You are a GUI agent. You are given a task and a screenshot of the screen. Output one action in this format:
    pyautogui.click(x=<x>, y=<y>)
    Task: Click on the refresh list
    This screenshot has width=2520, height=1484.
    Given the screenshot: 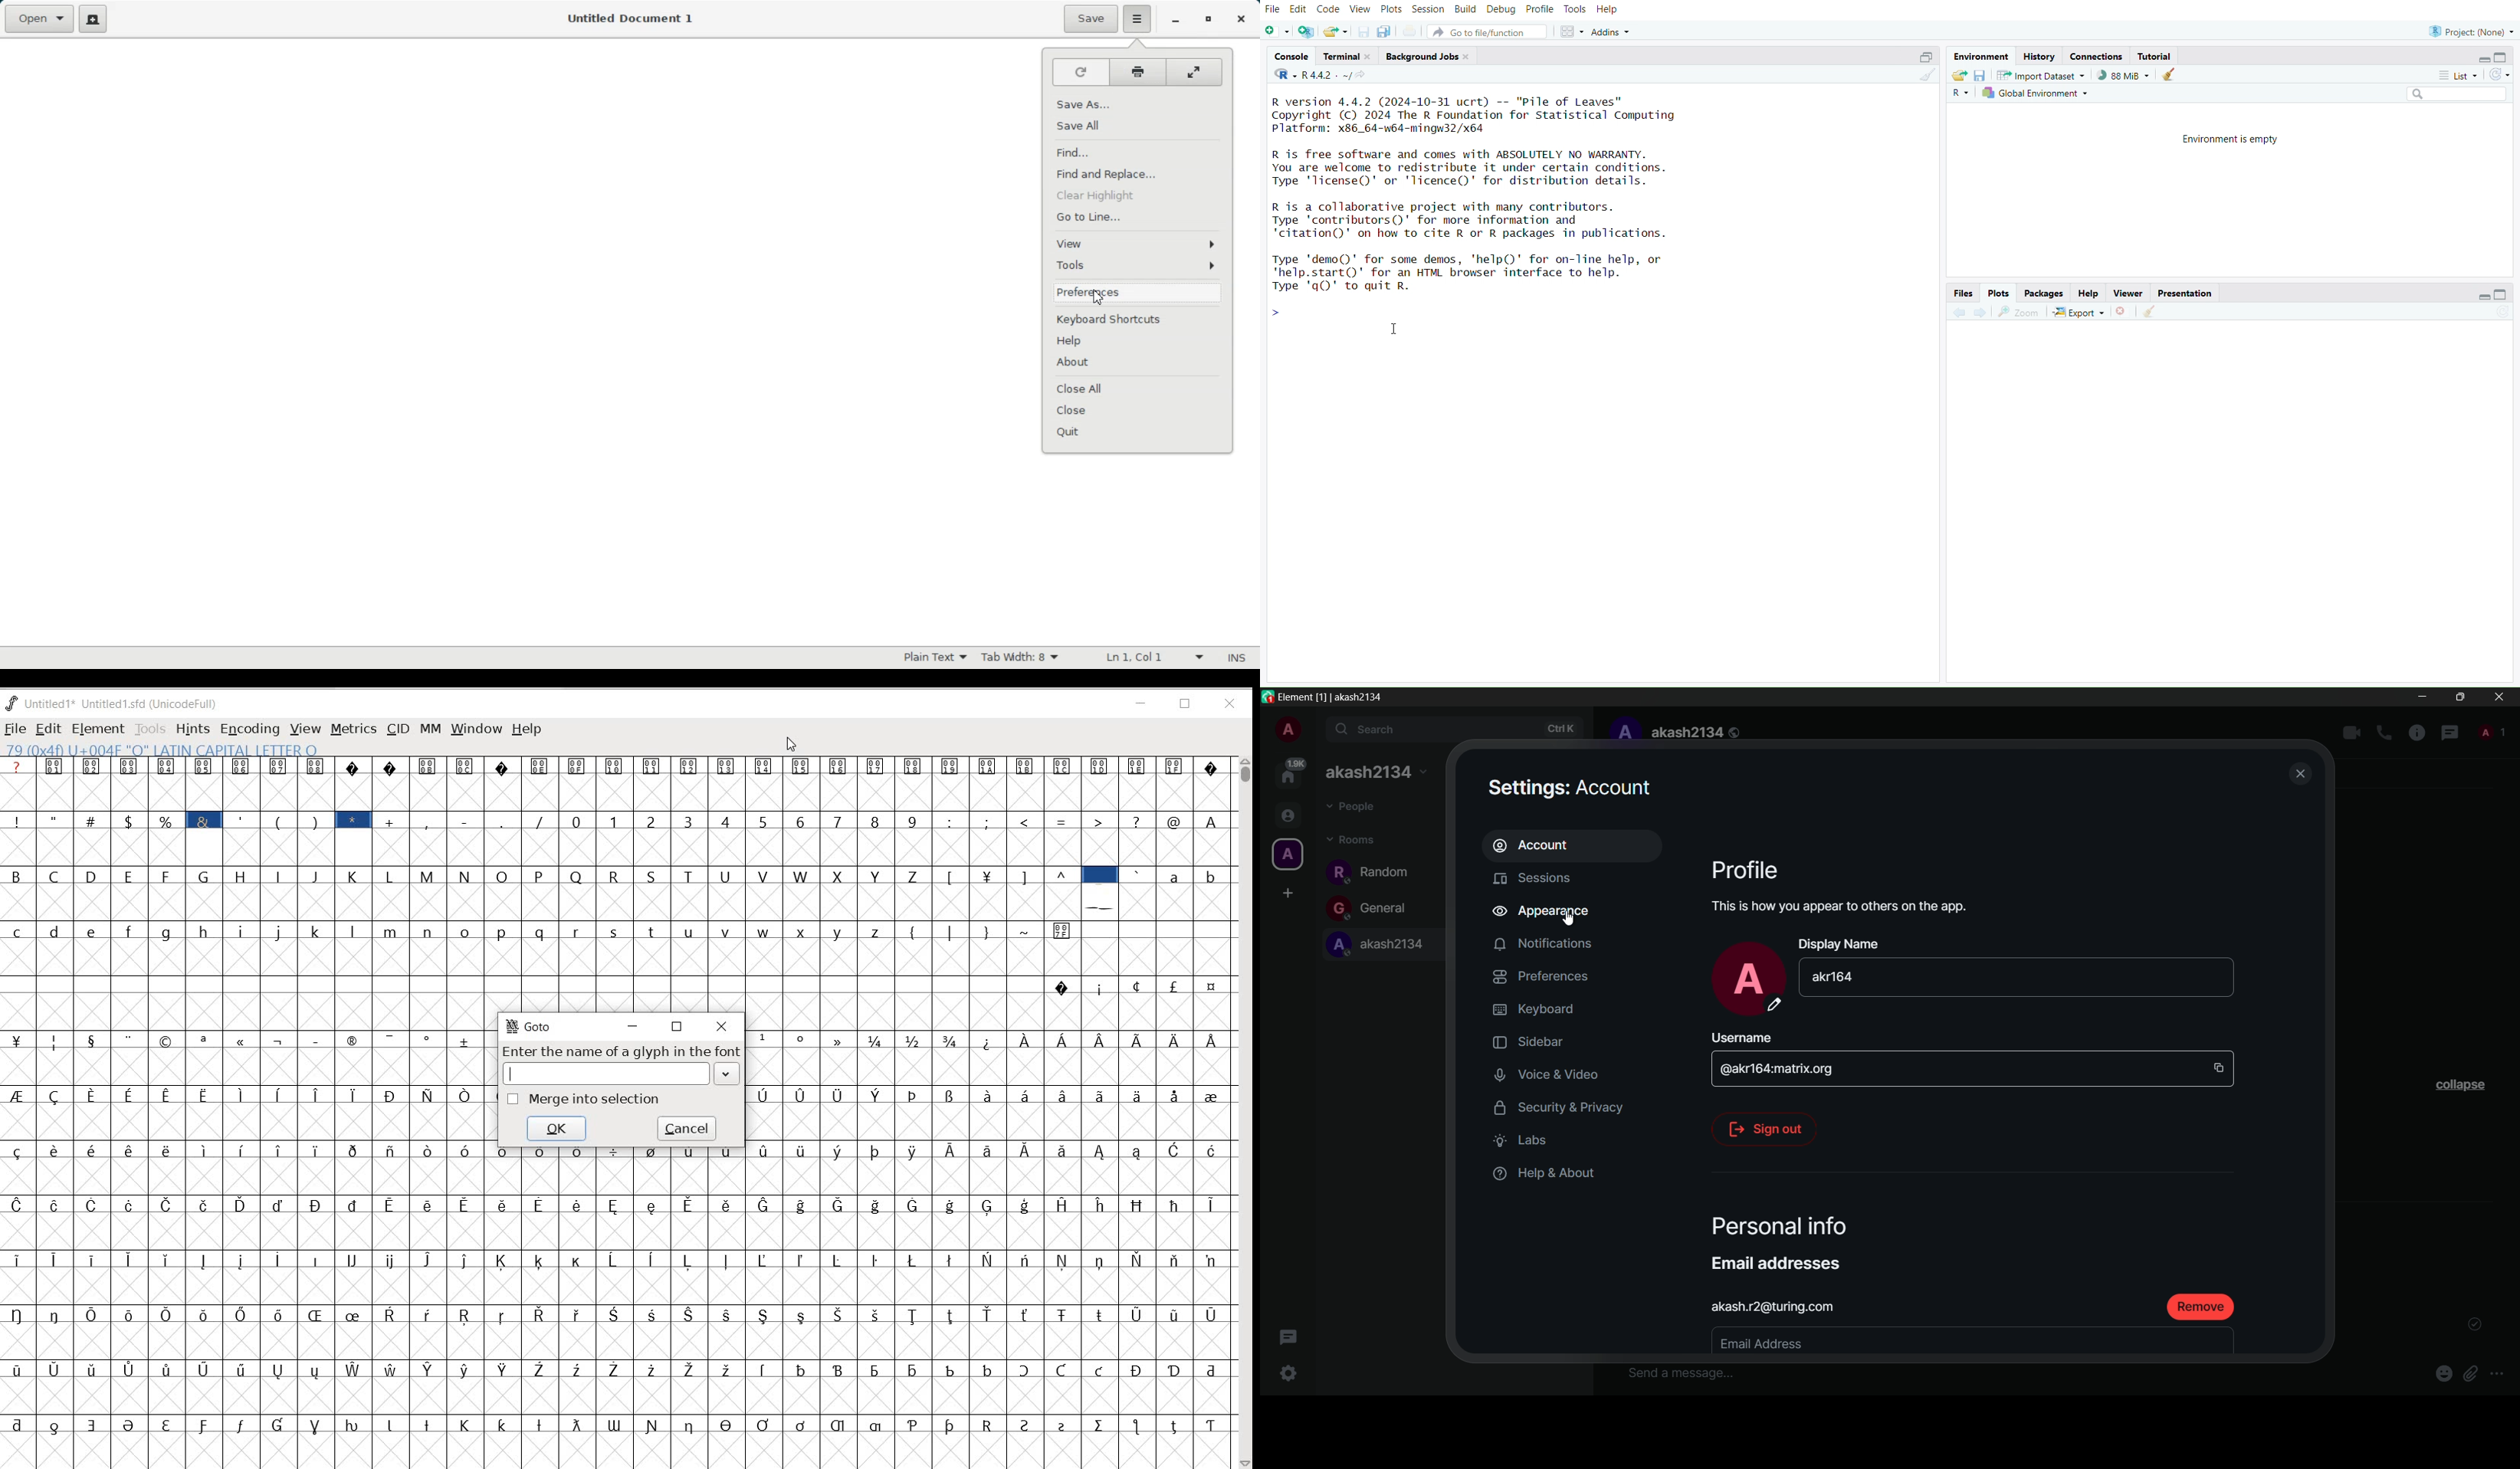 What is the action you would take?
    pyautogui.click(x=2497, y=75)
    